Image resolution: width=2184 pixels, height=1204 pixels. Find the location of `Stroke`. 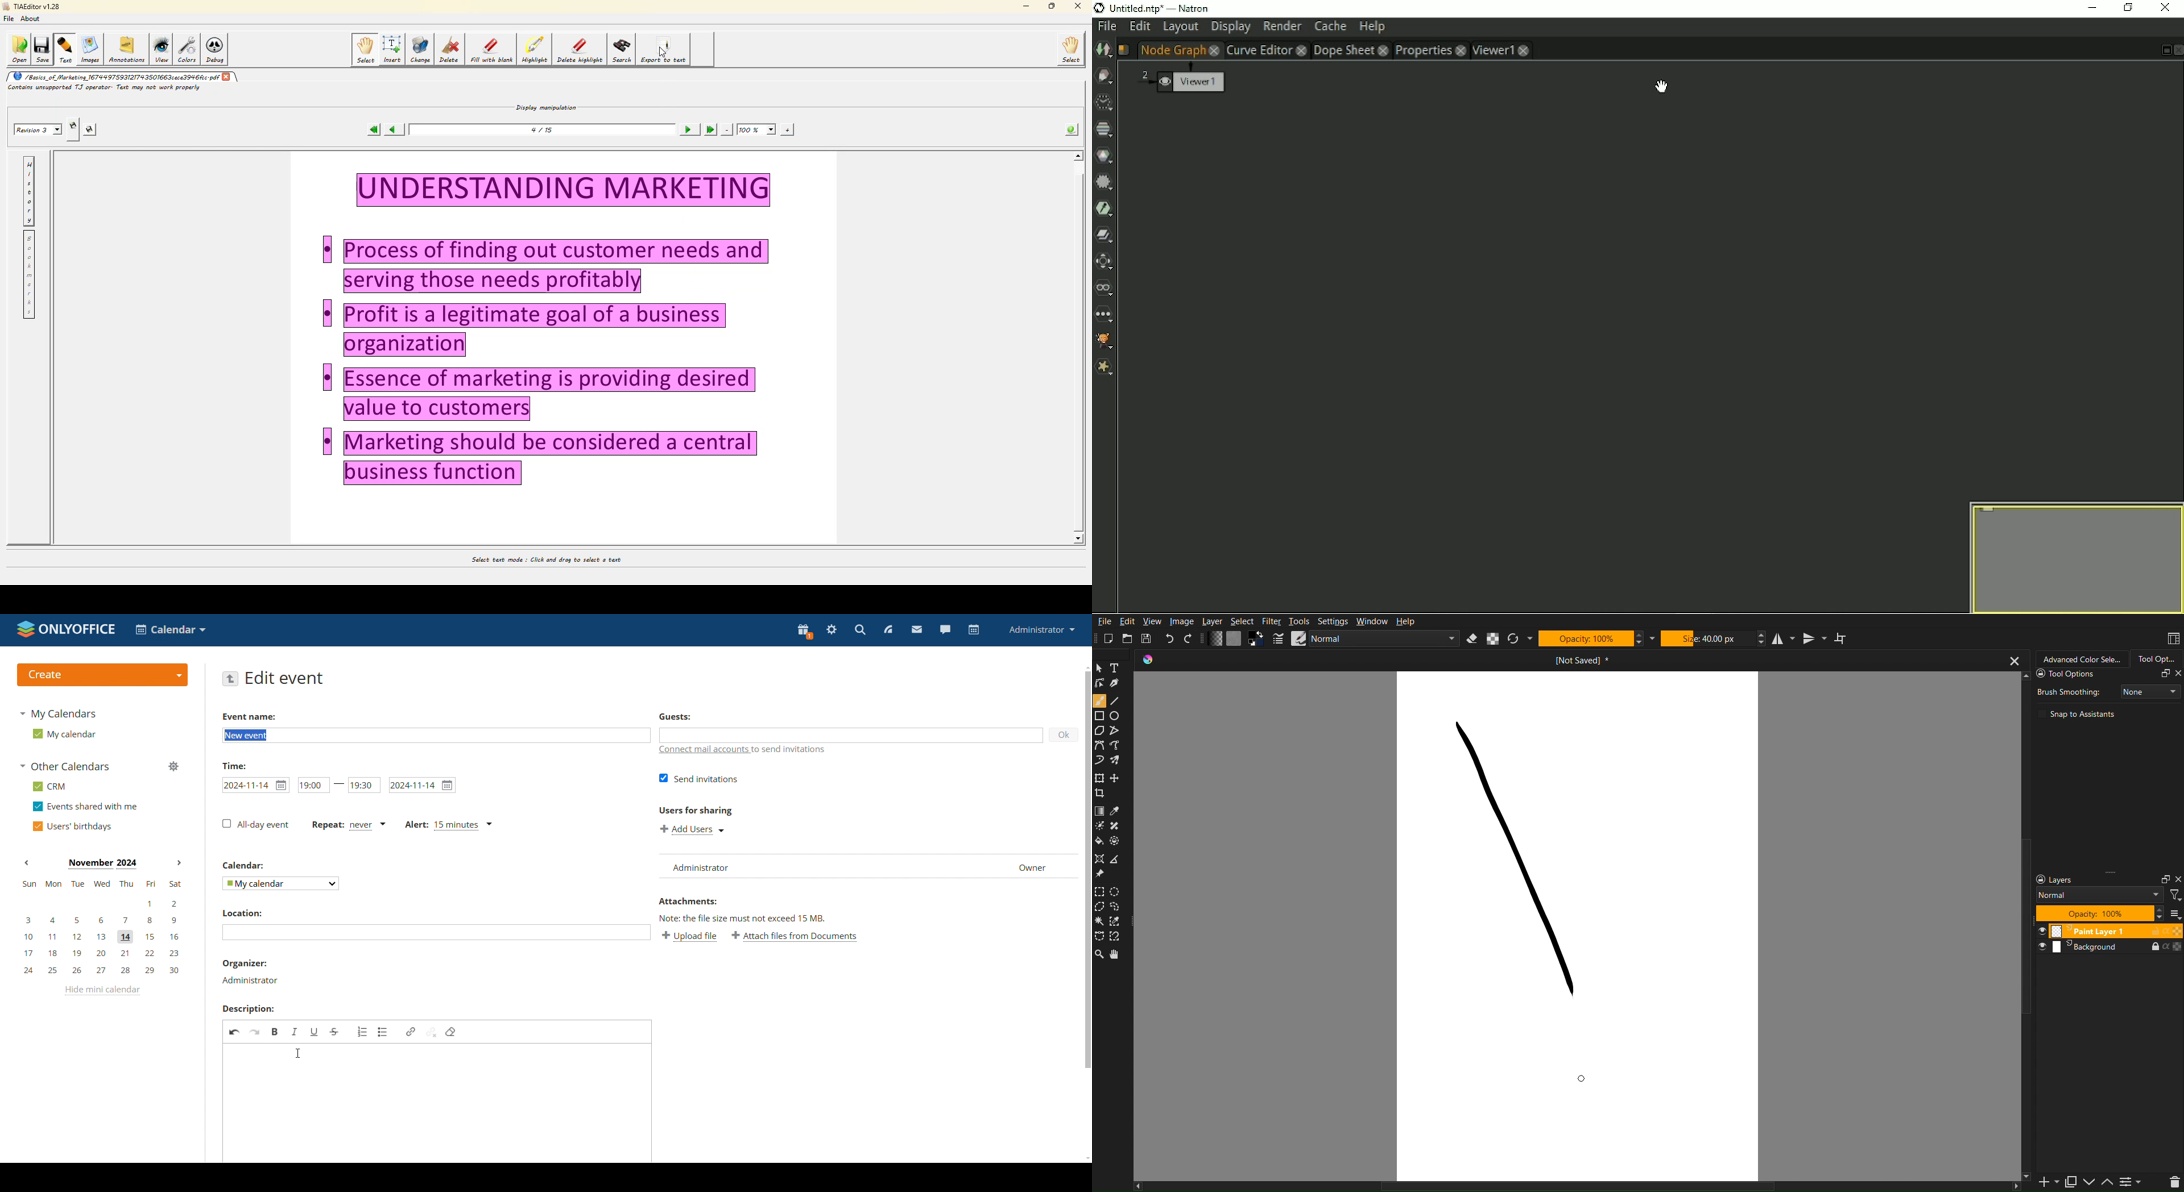

Stroke is located at coordinates (1518, 860).